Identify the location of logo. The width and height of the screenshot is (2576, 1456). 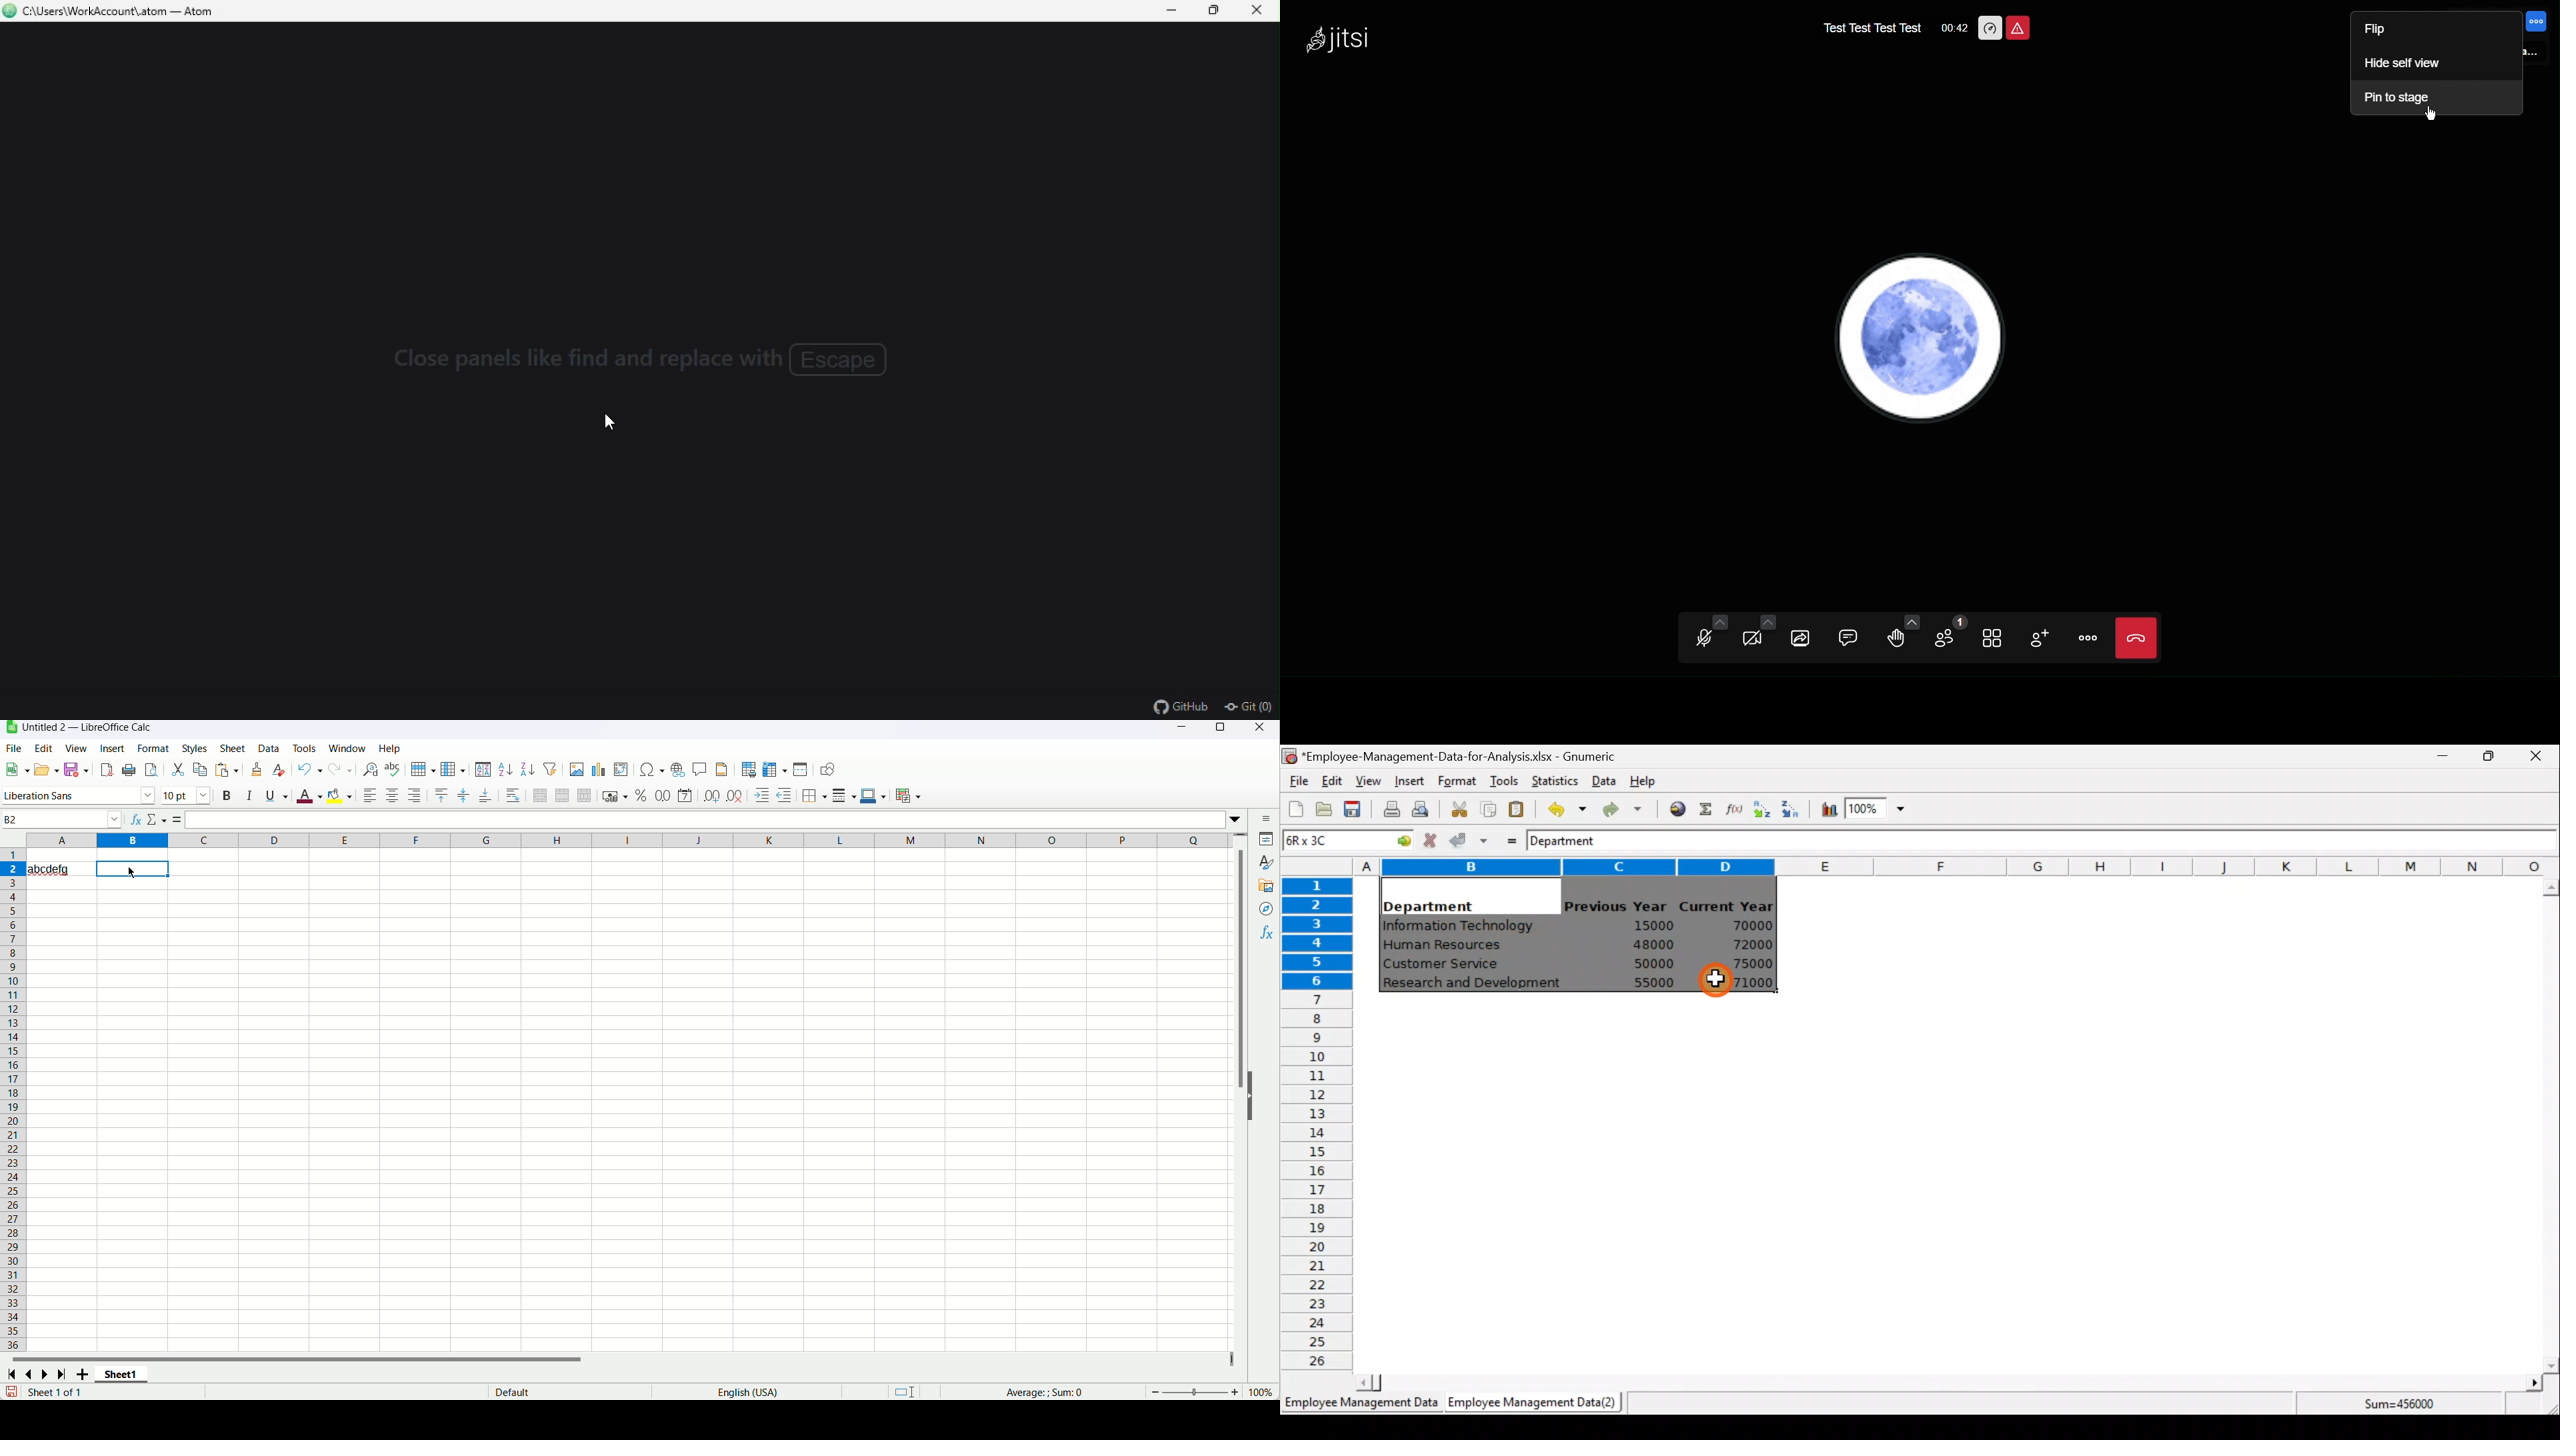
(9, 729).